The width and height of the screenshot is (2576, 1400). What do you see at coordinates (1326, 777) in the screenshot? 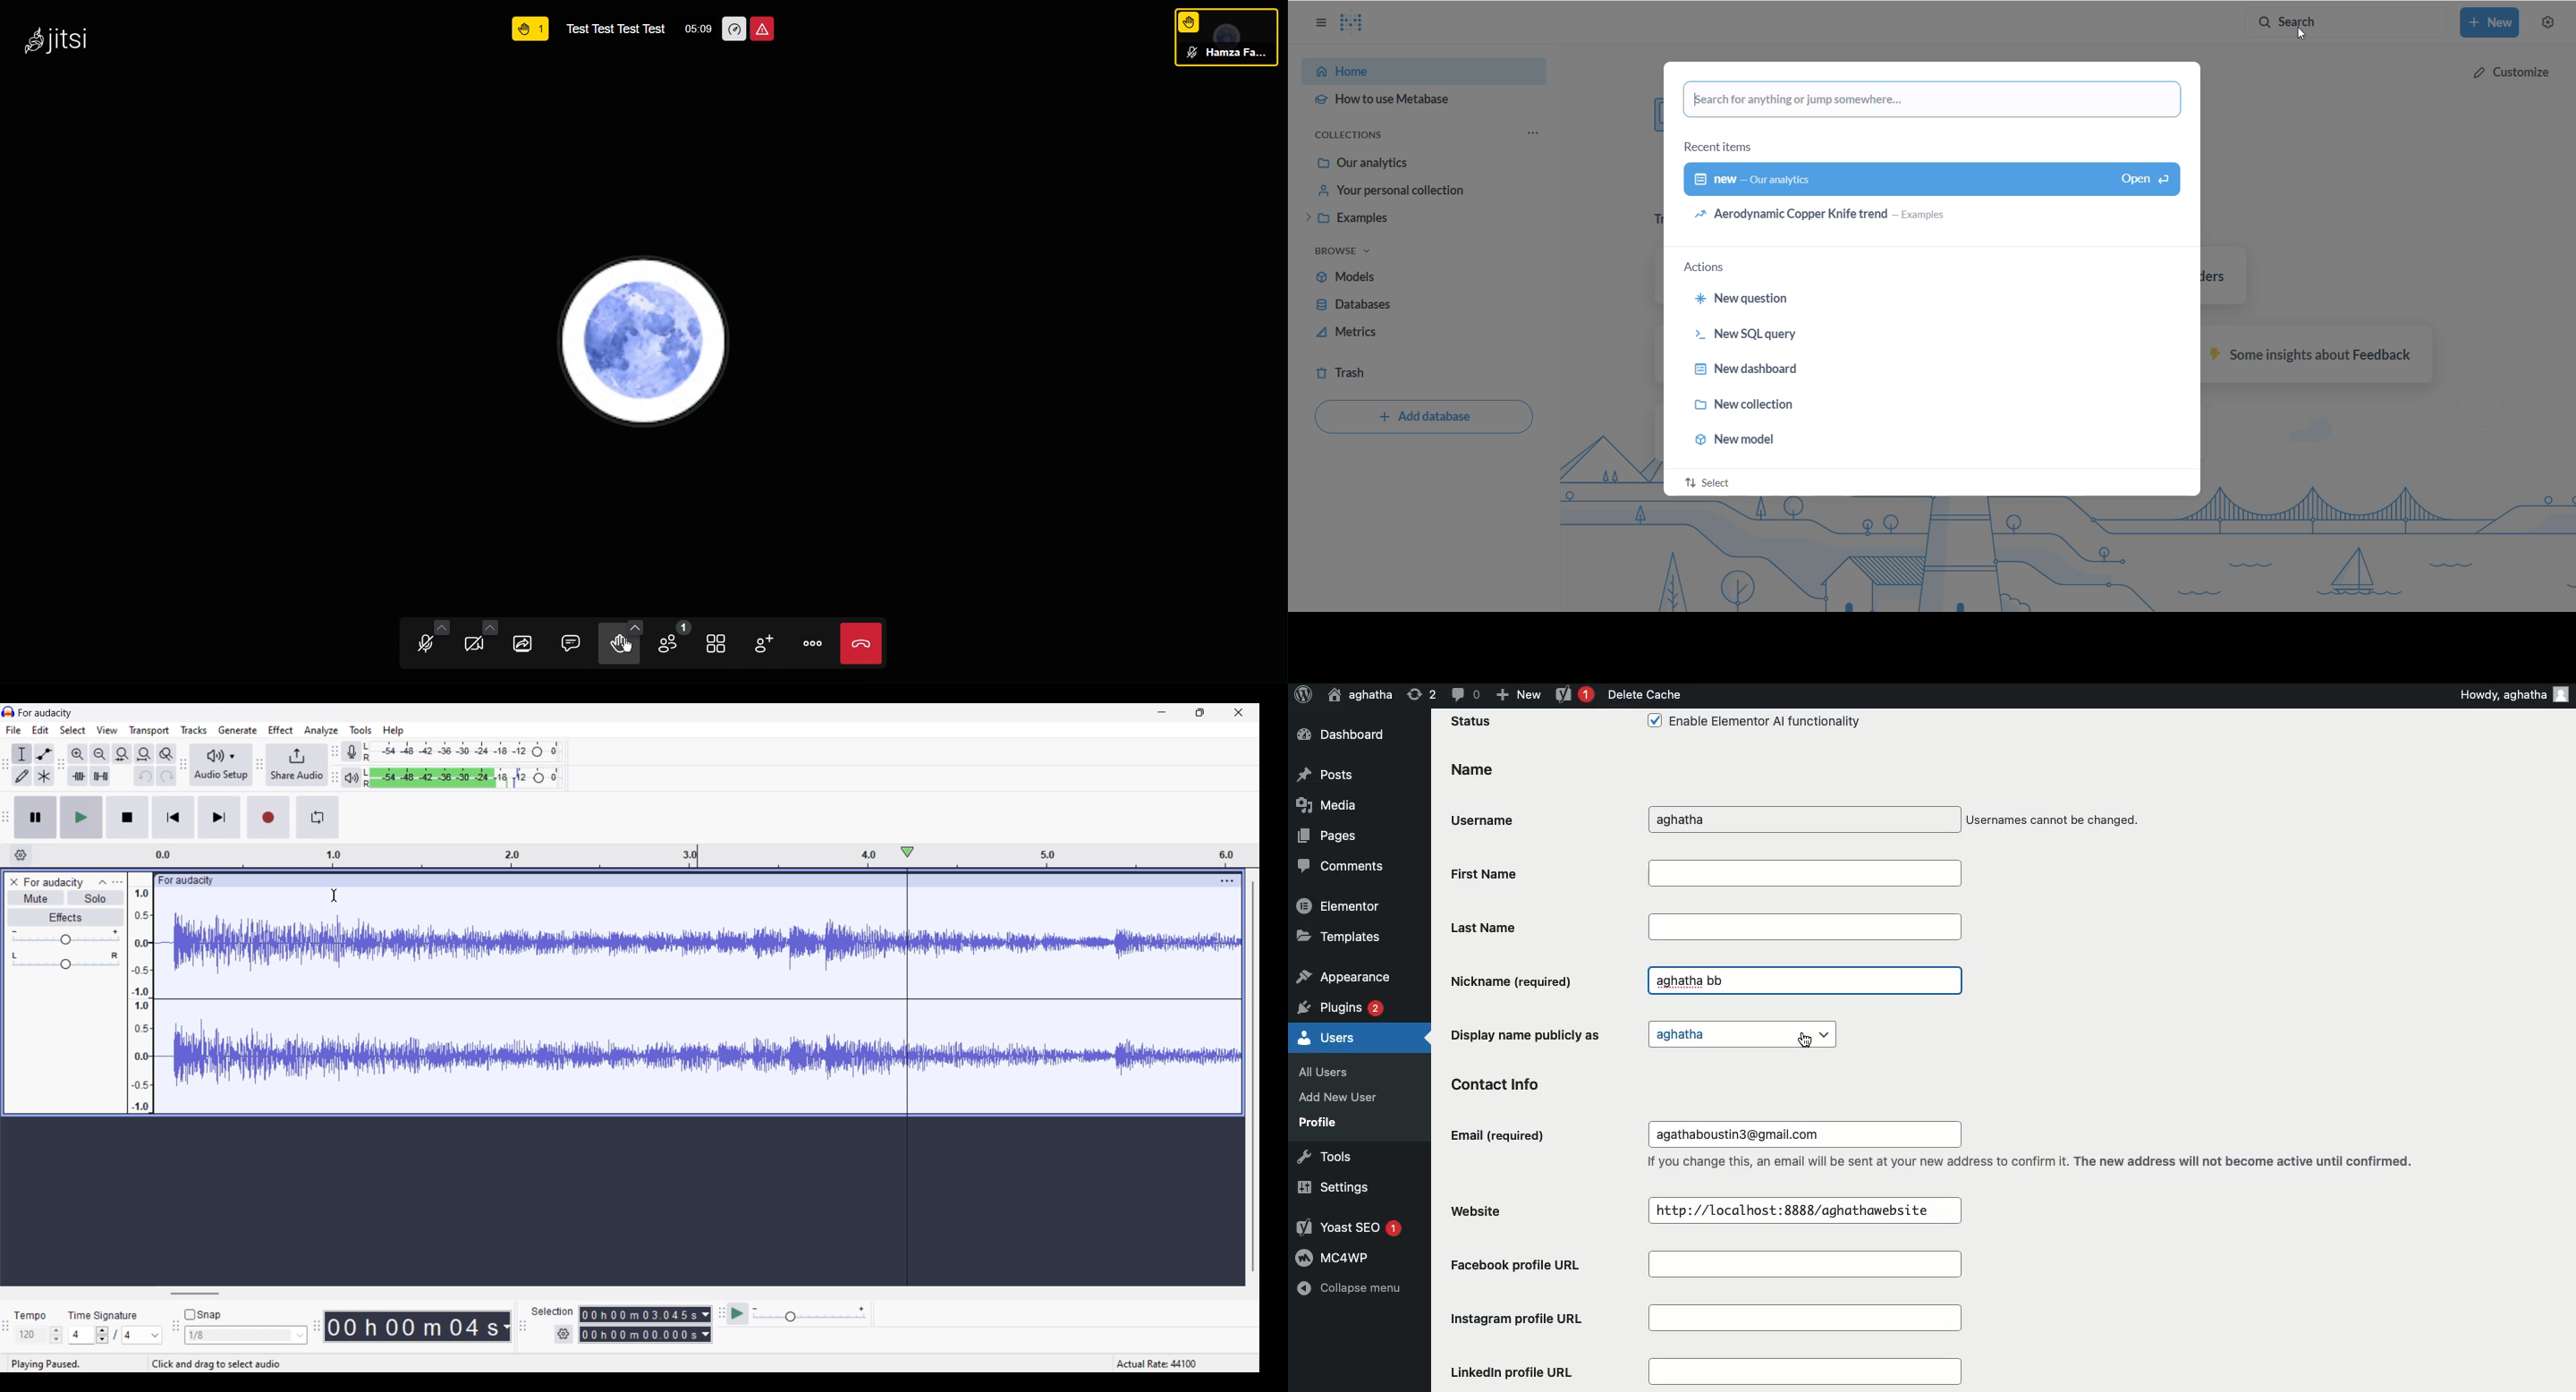
I see `Posts` at bounding box center [1326, 777].